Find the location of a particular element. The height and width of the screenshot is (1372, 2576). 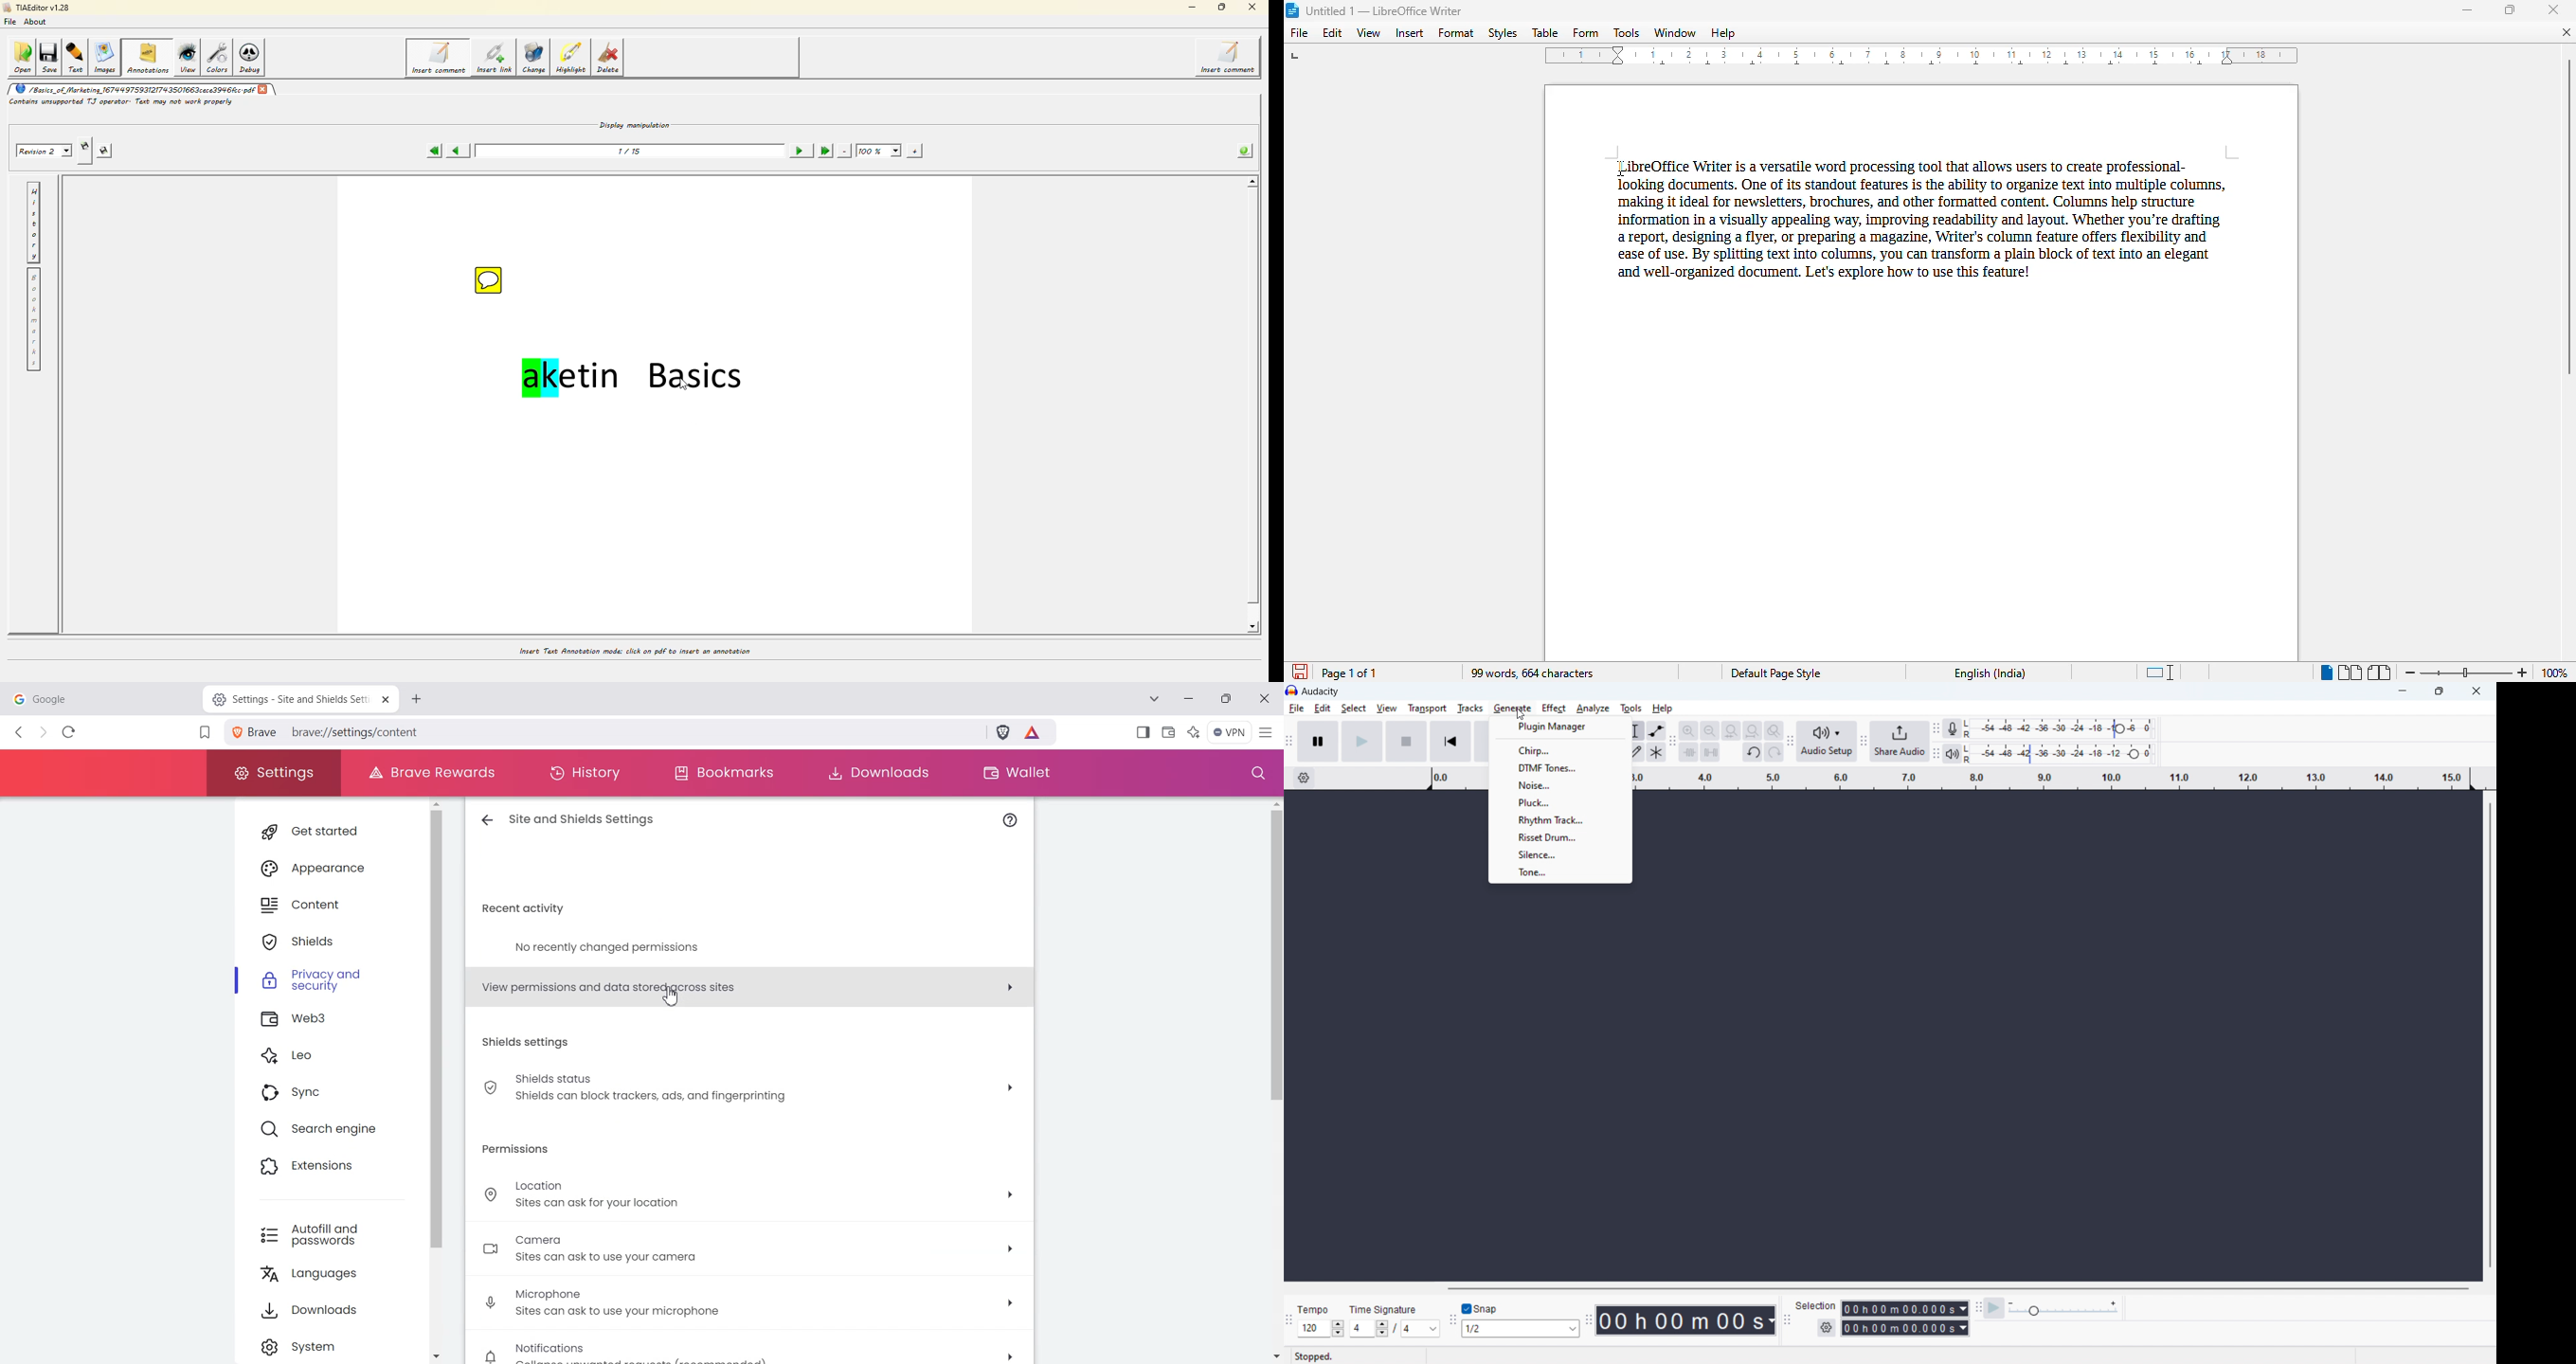

cursor is located at coordinates (1617, 165).